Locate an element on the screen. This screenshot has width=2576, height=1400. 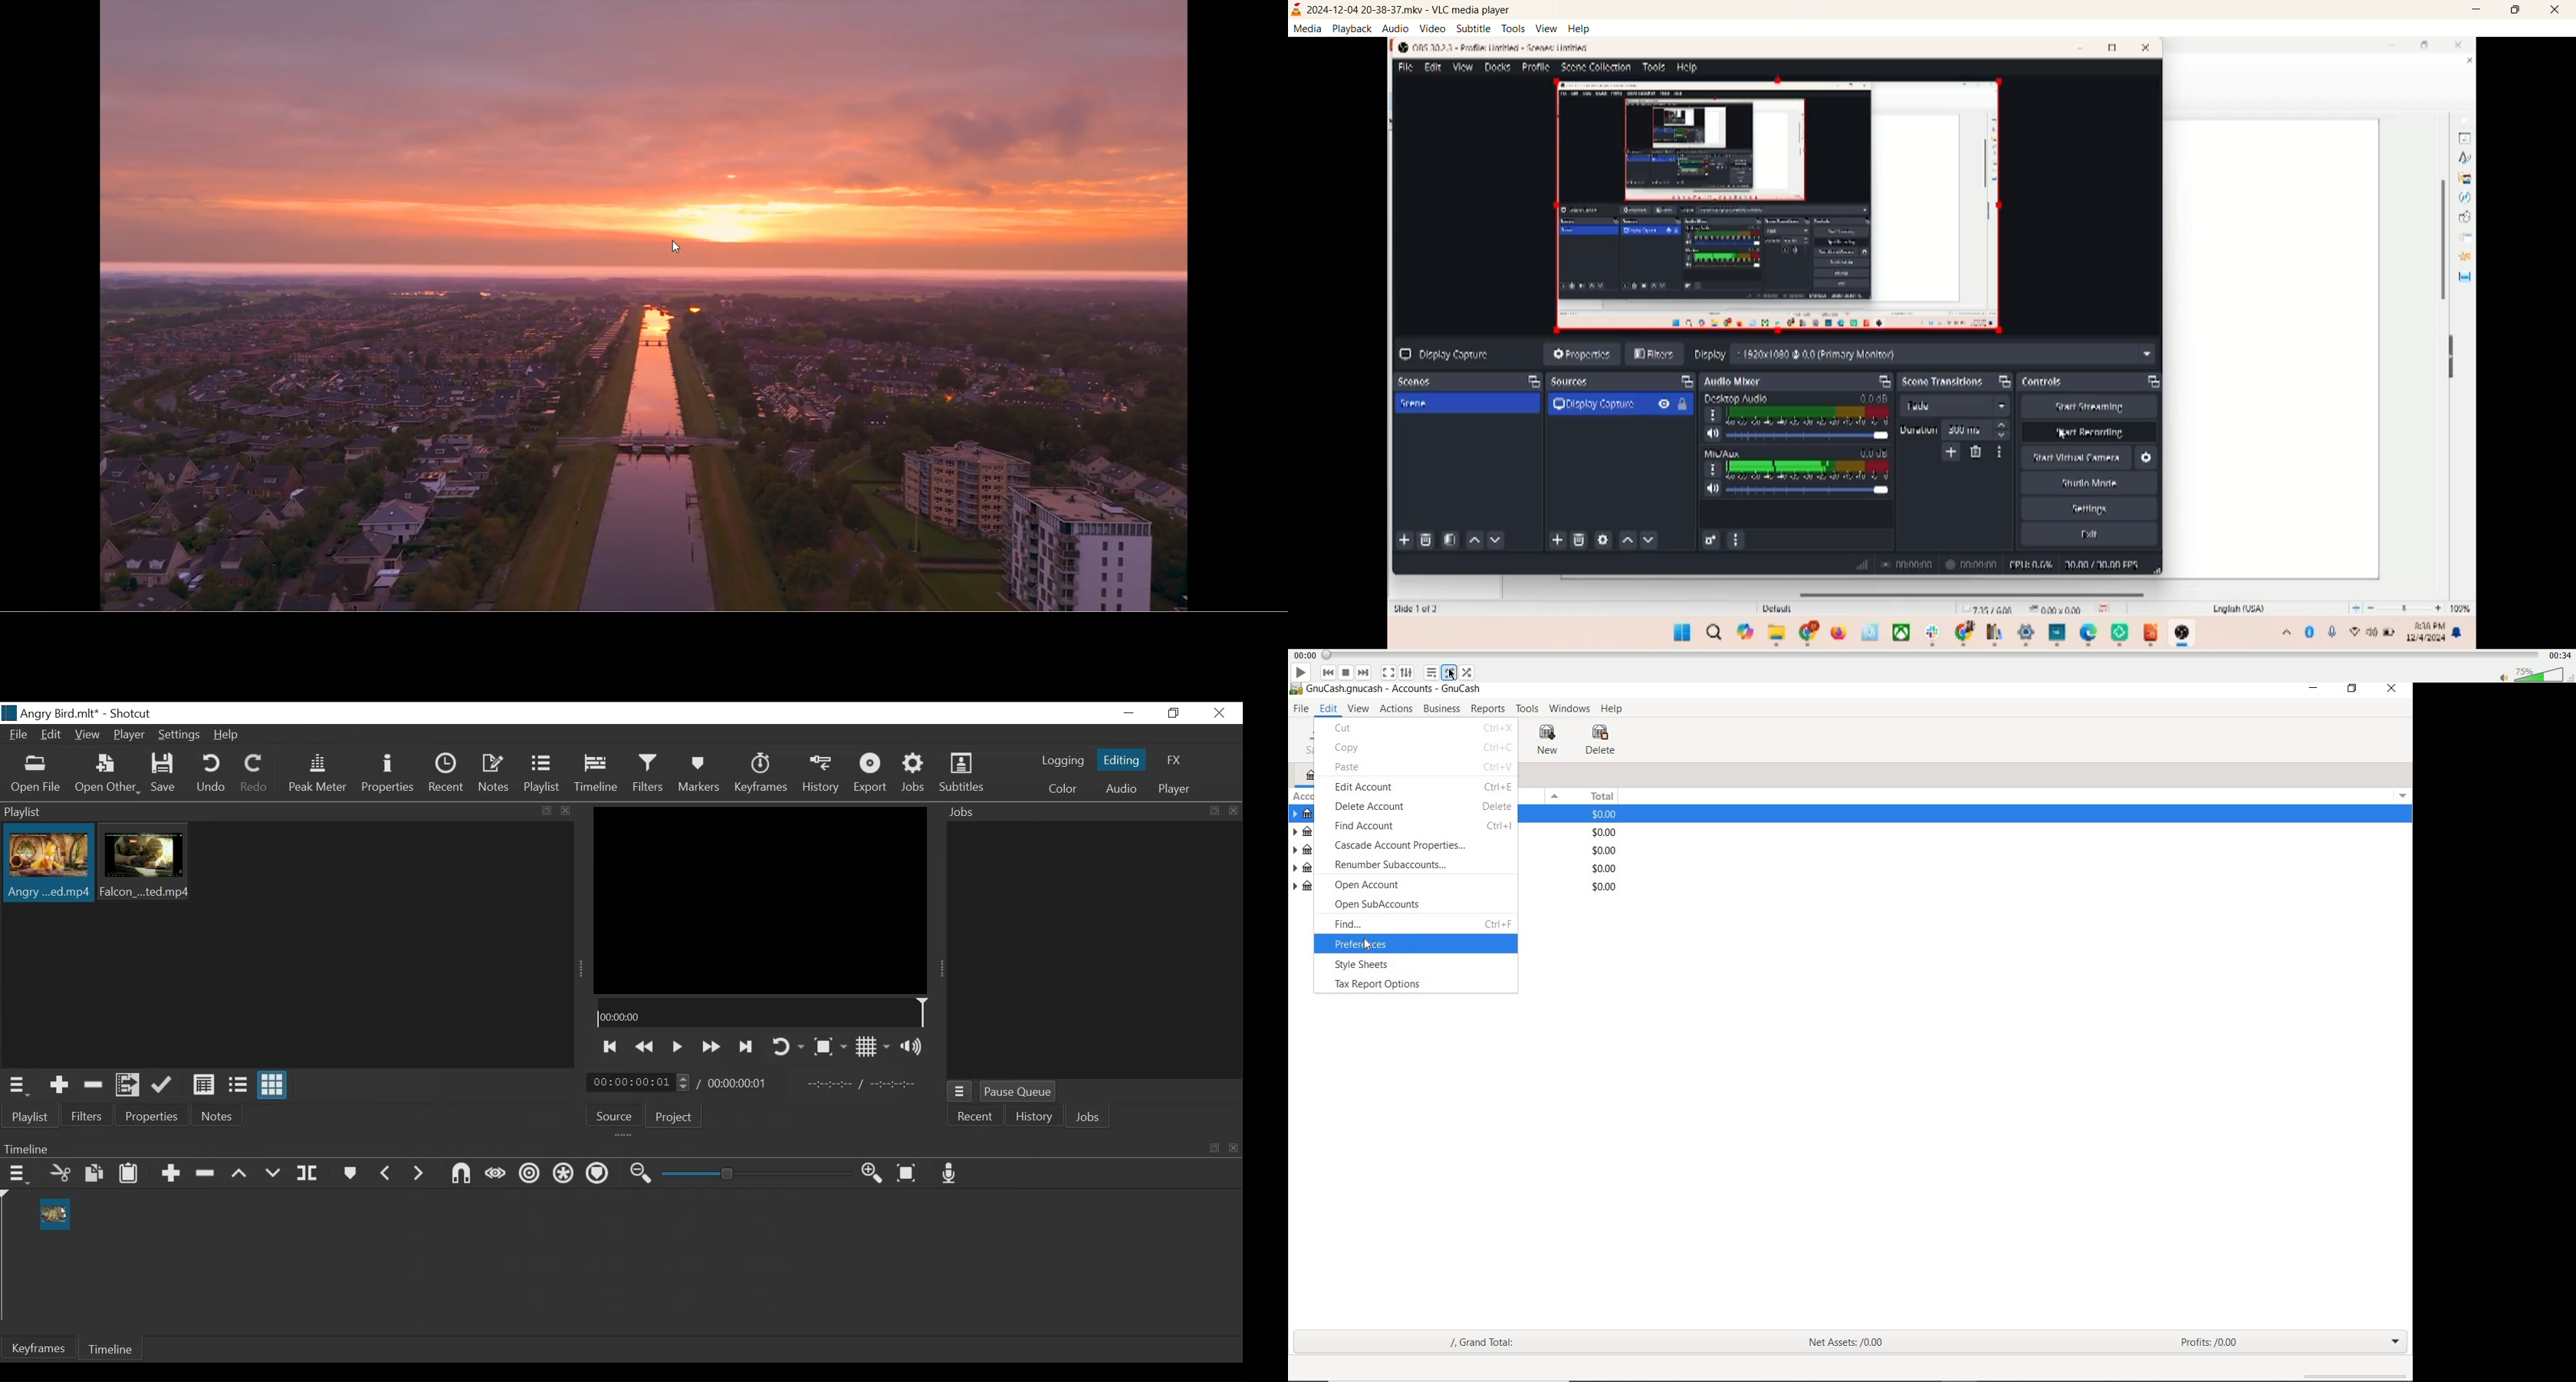
REPORTS is located at coordinates (1488, 709).